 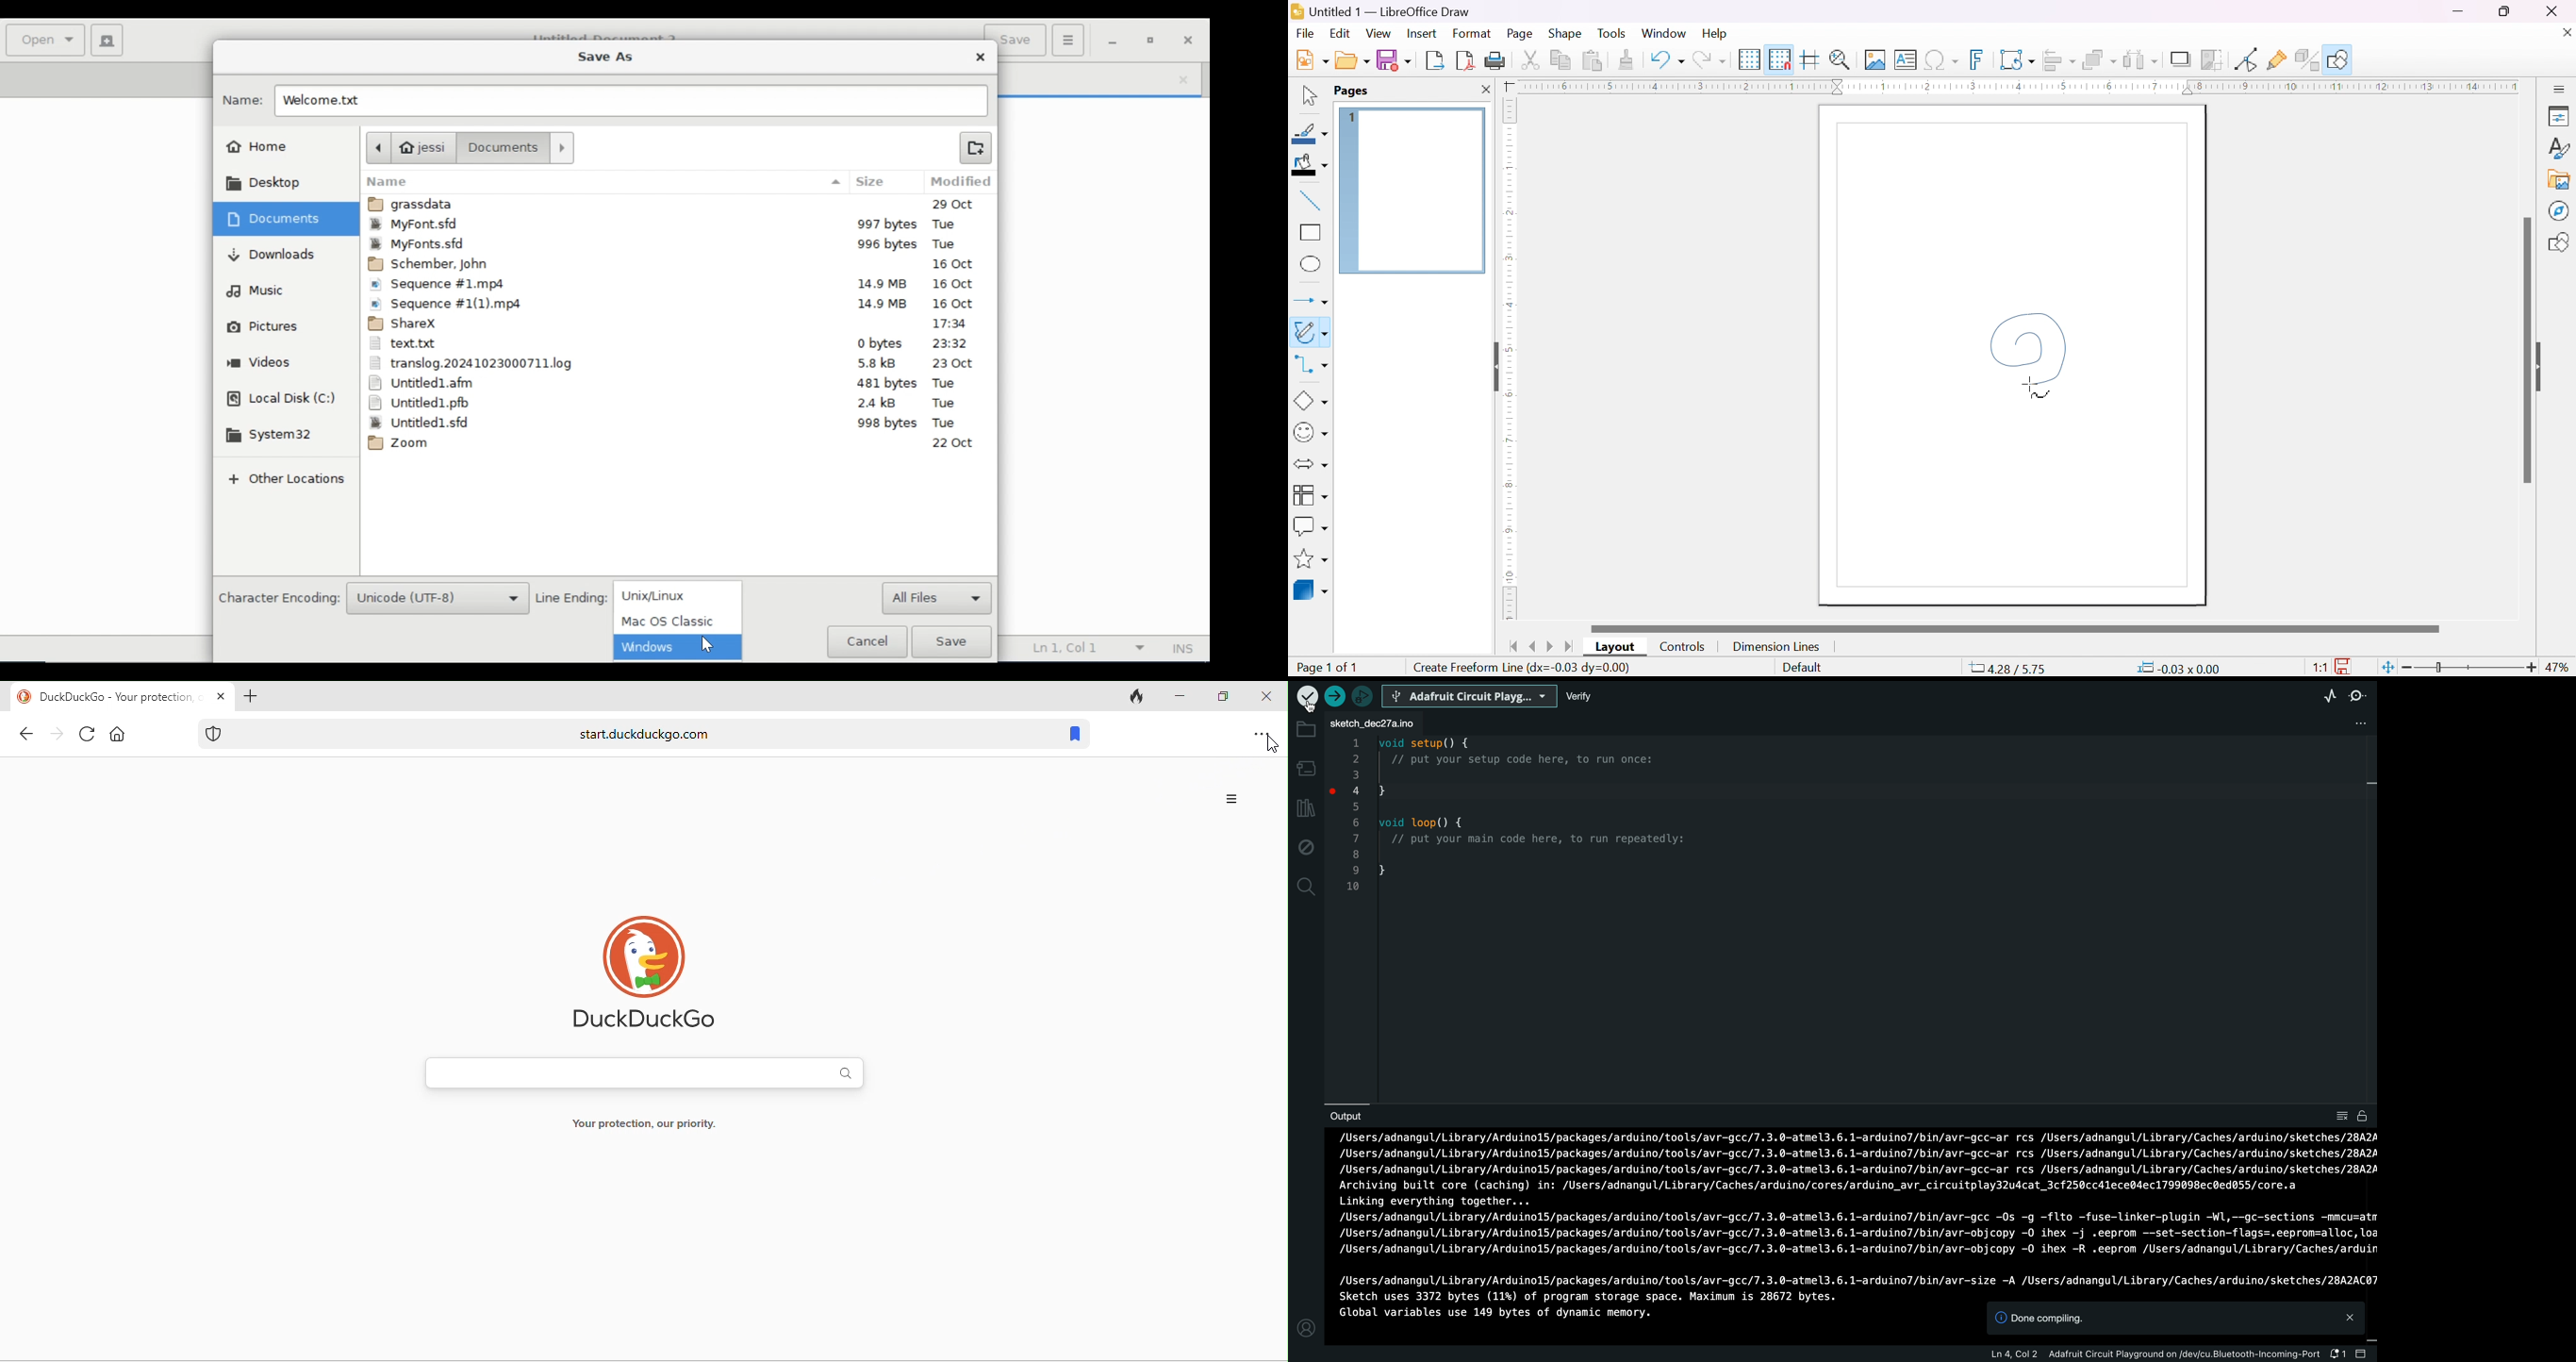 What do you see at coordinates (2560, 244) in the screenshot?
I see `shapes` at bounding box center [2560, 244].